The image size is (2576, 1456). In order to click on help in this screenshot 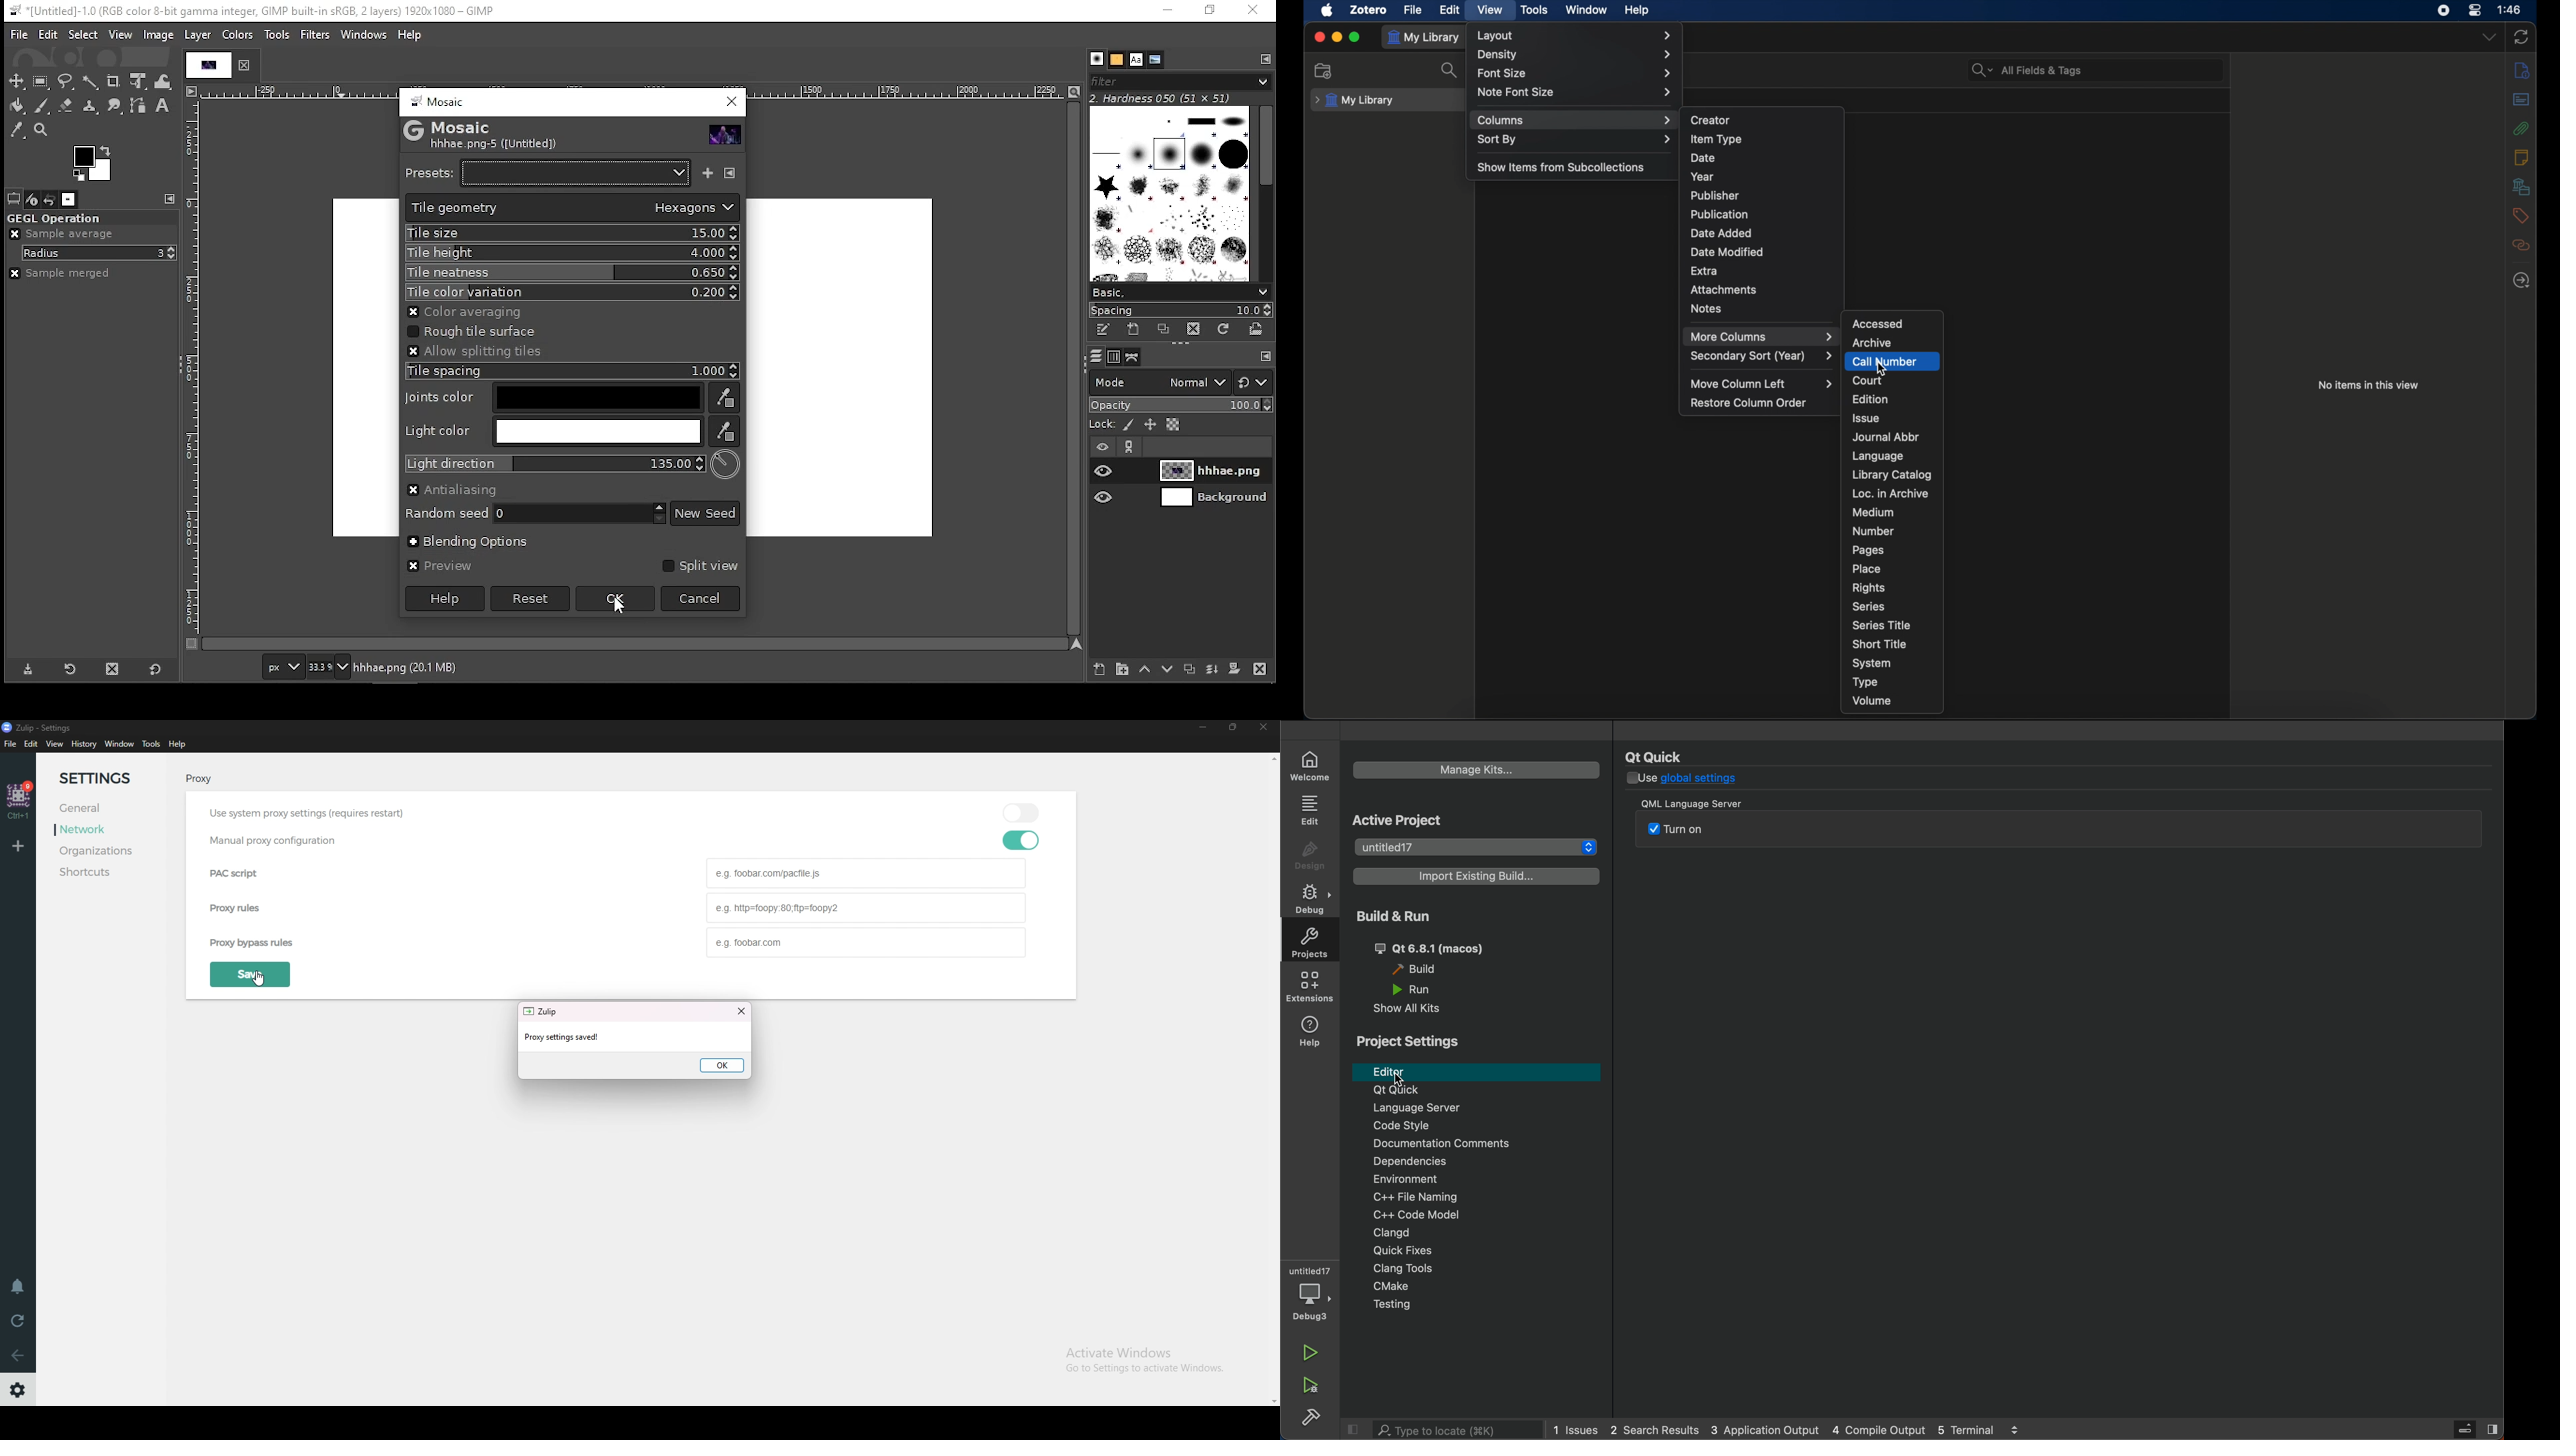, I will do `click(410, 36)`.